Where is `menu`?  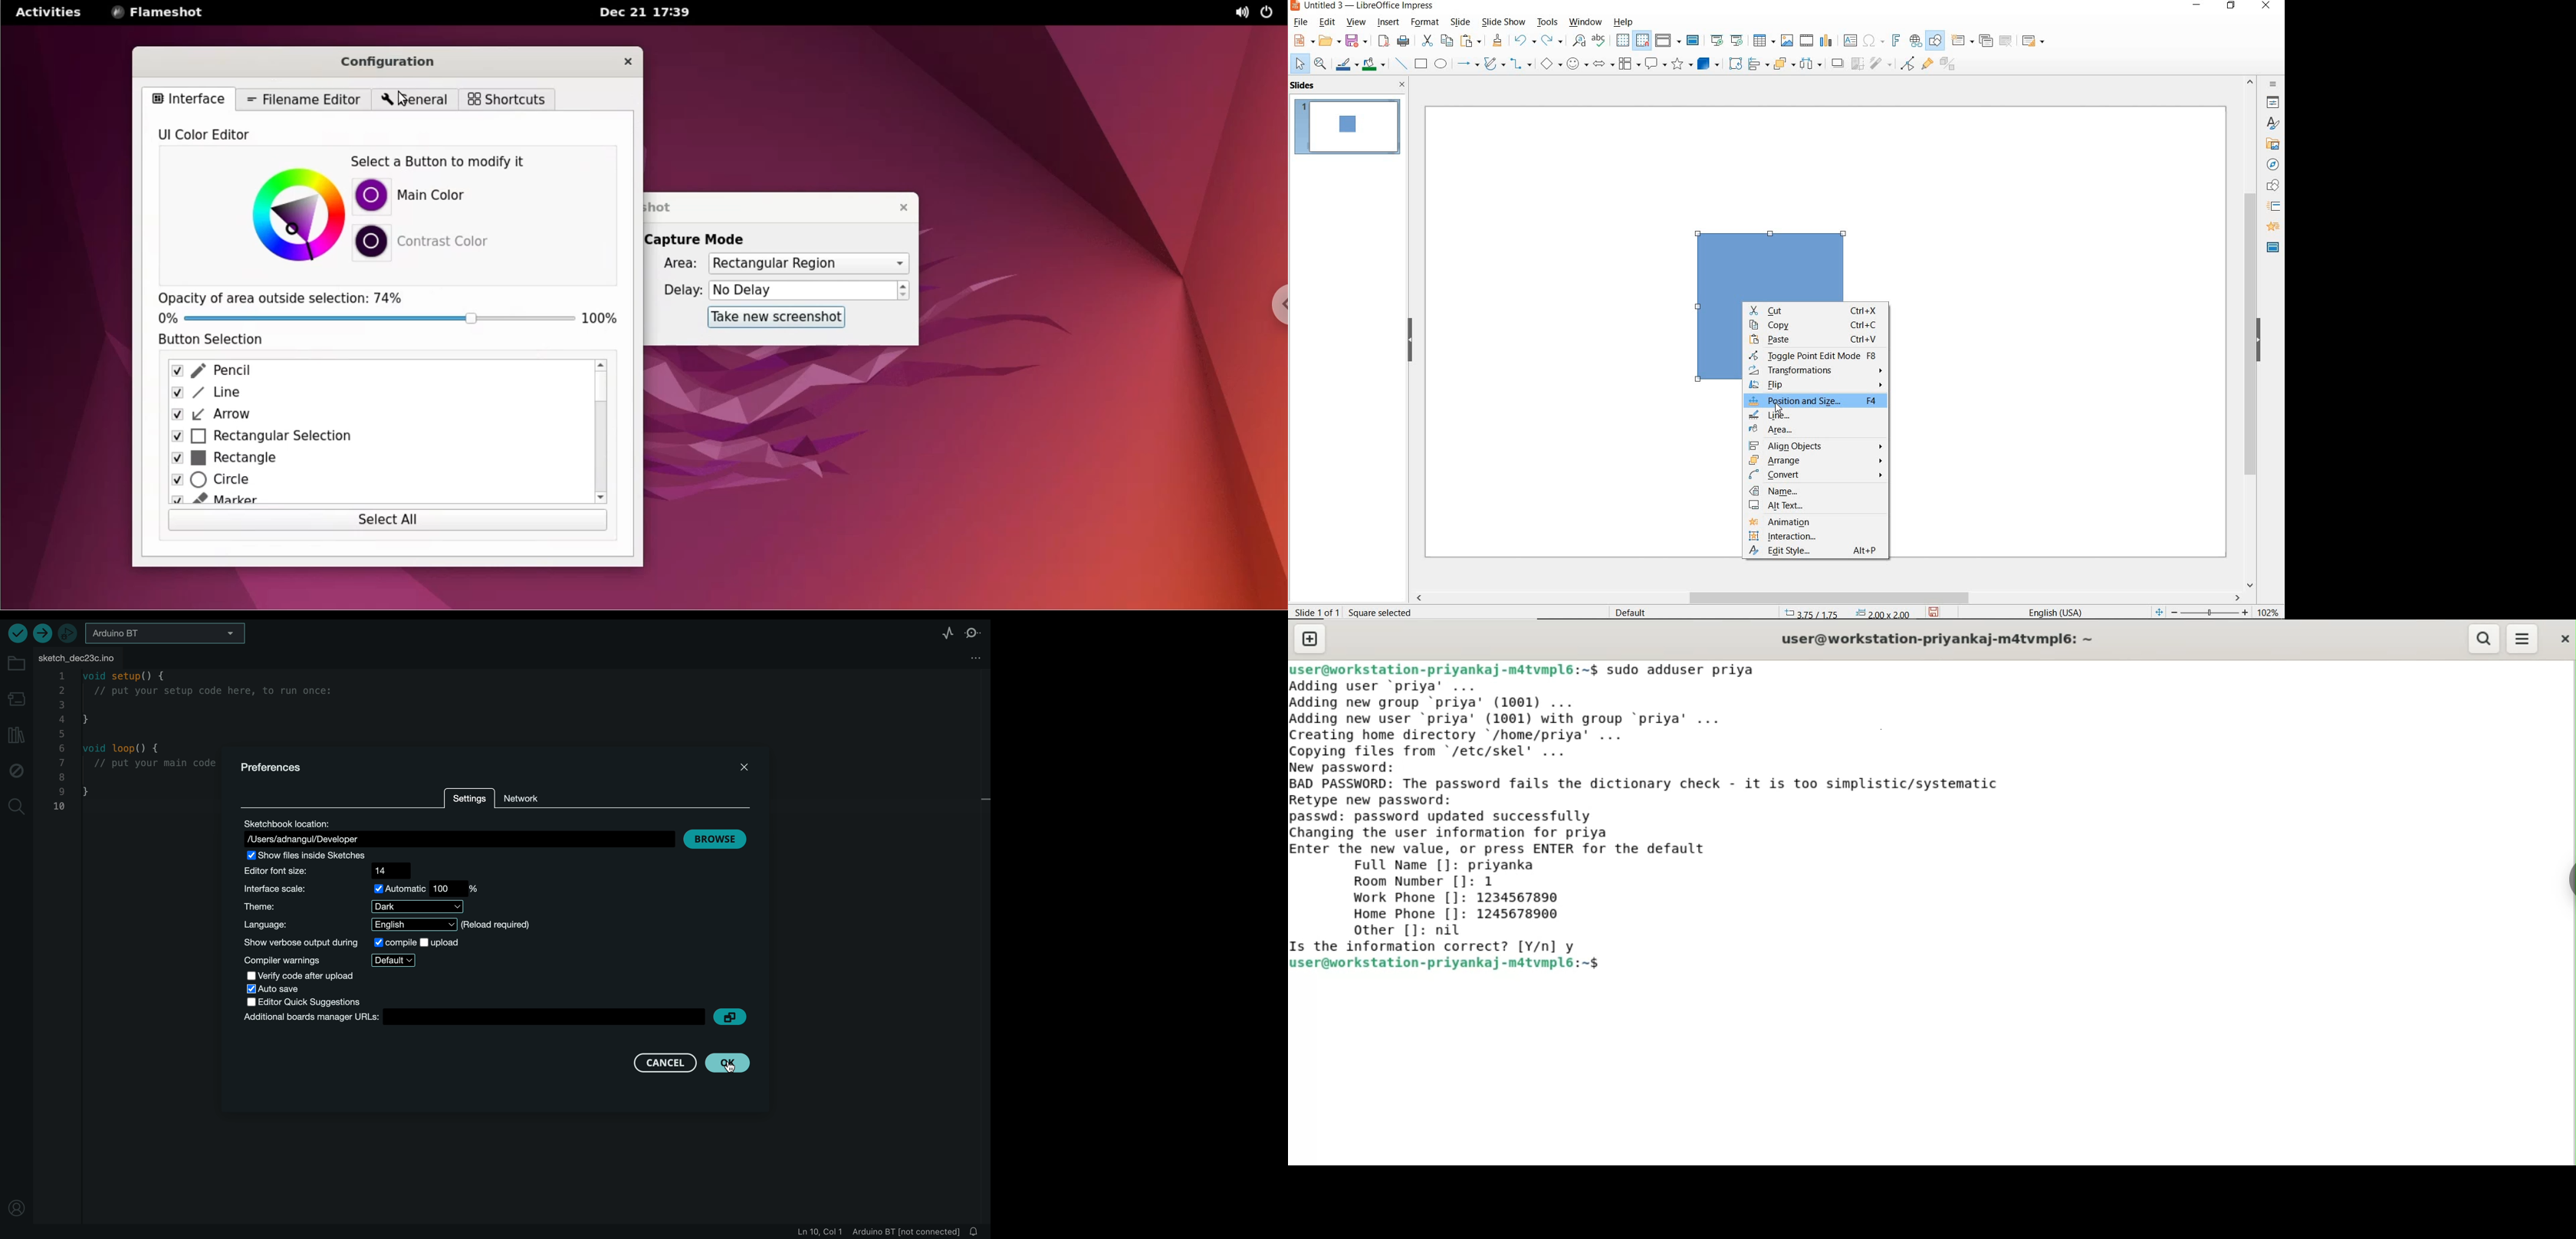 menu is located at coordinates (2523, 639).